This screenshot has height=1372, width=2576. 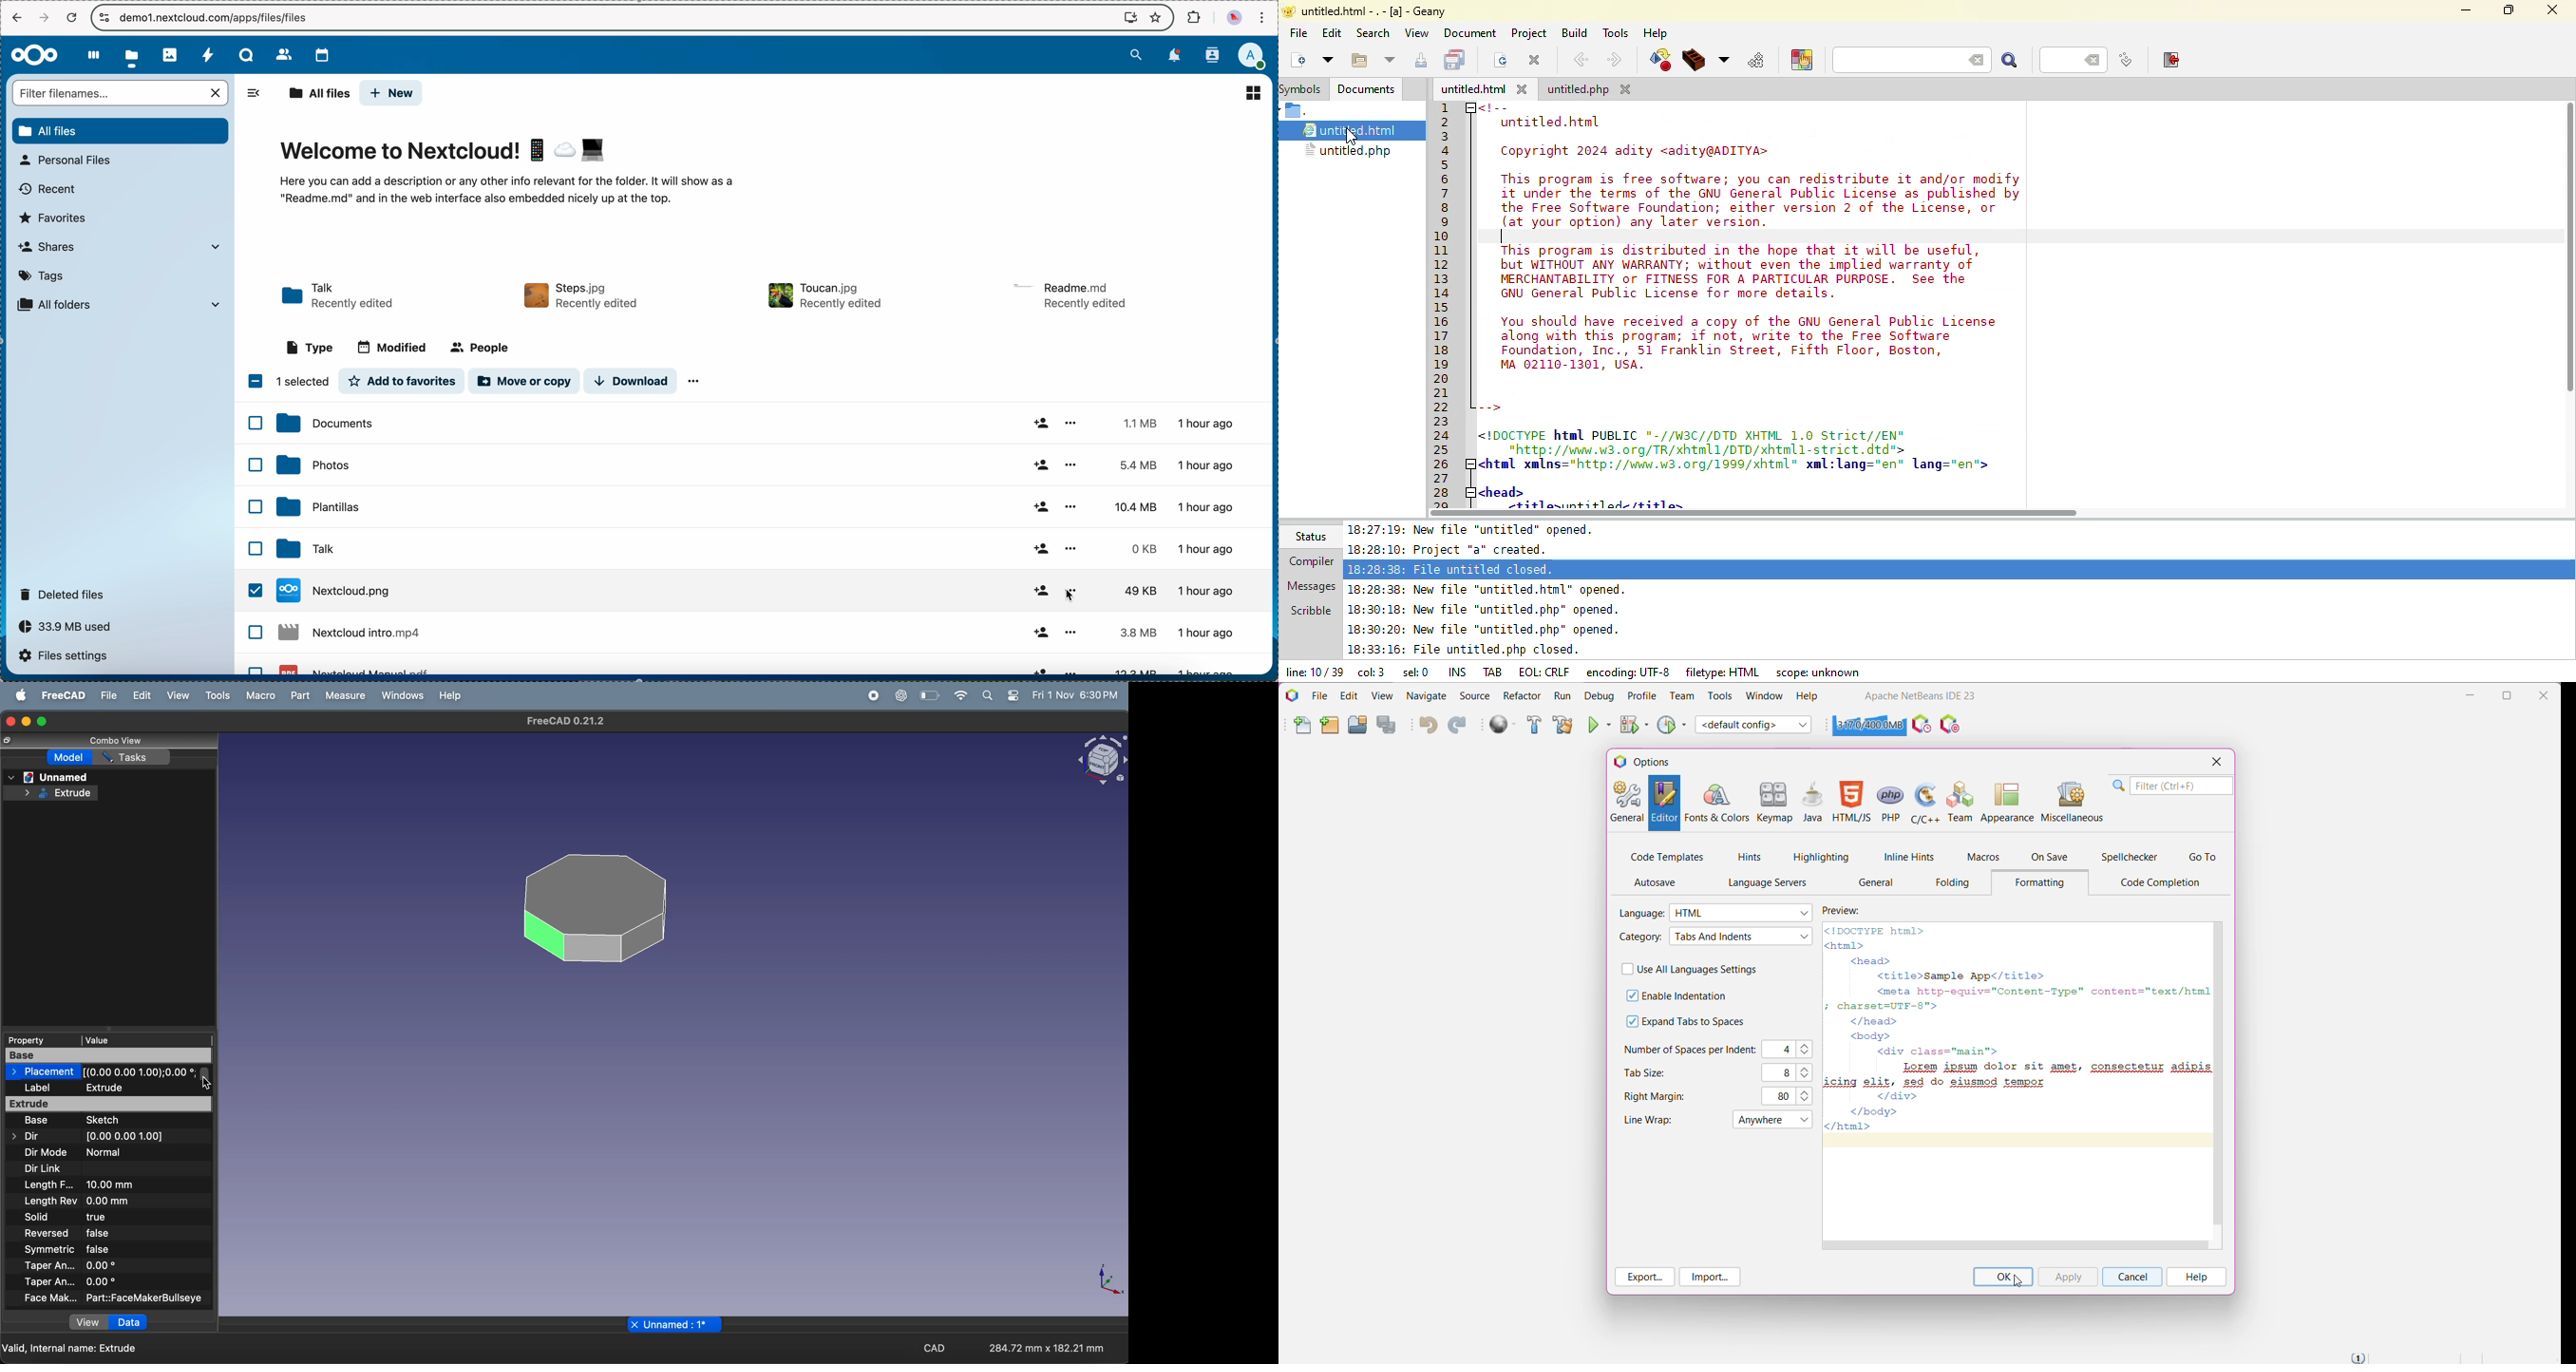 I want to click on base, so click(x=34, y=1122).